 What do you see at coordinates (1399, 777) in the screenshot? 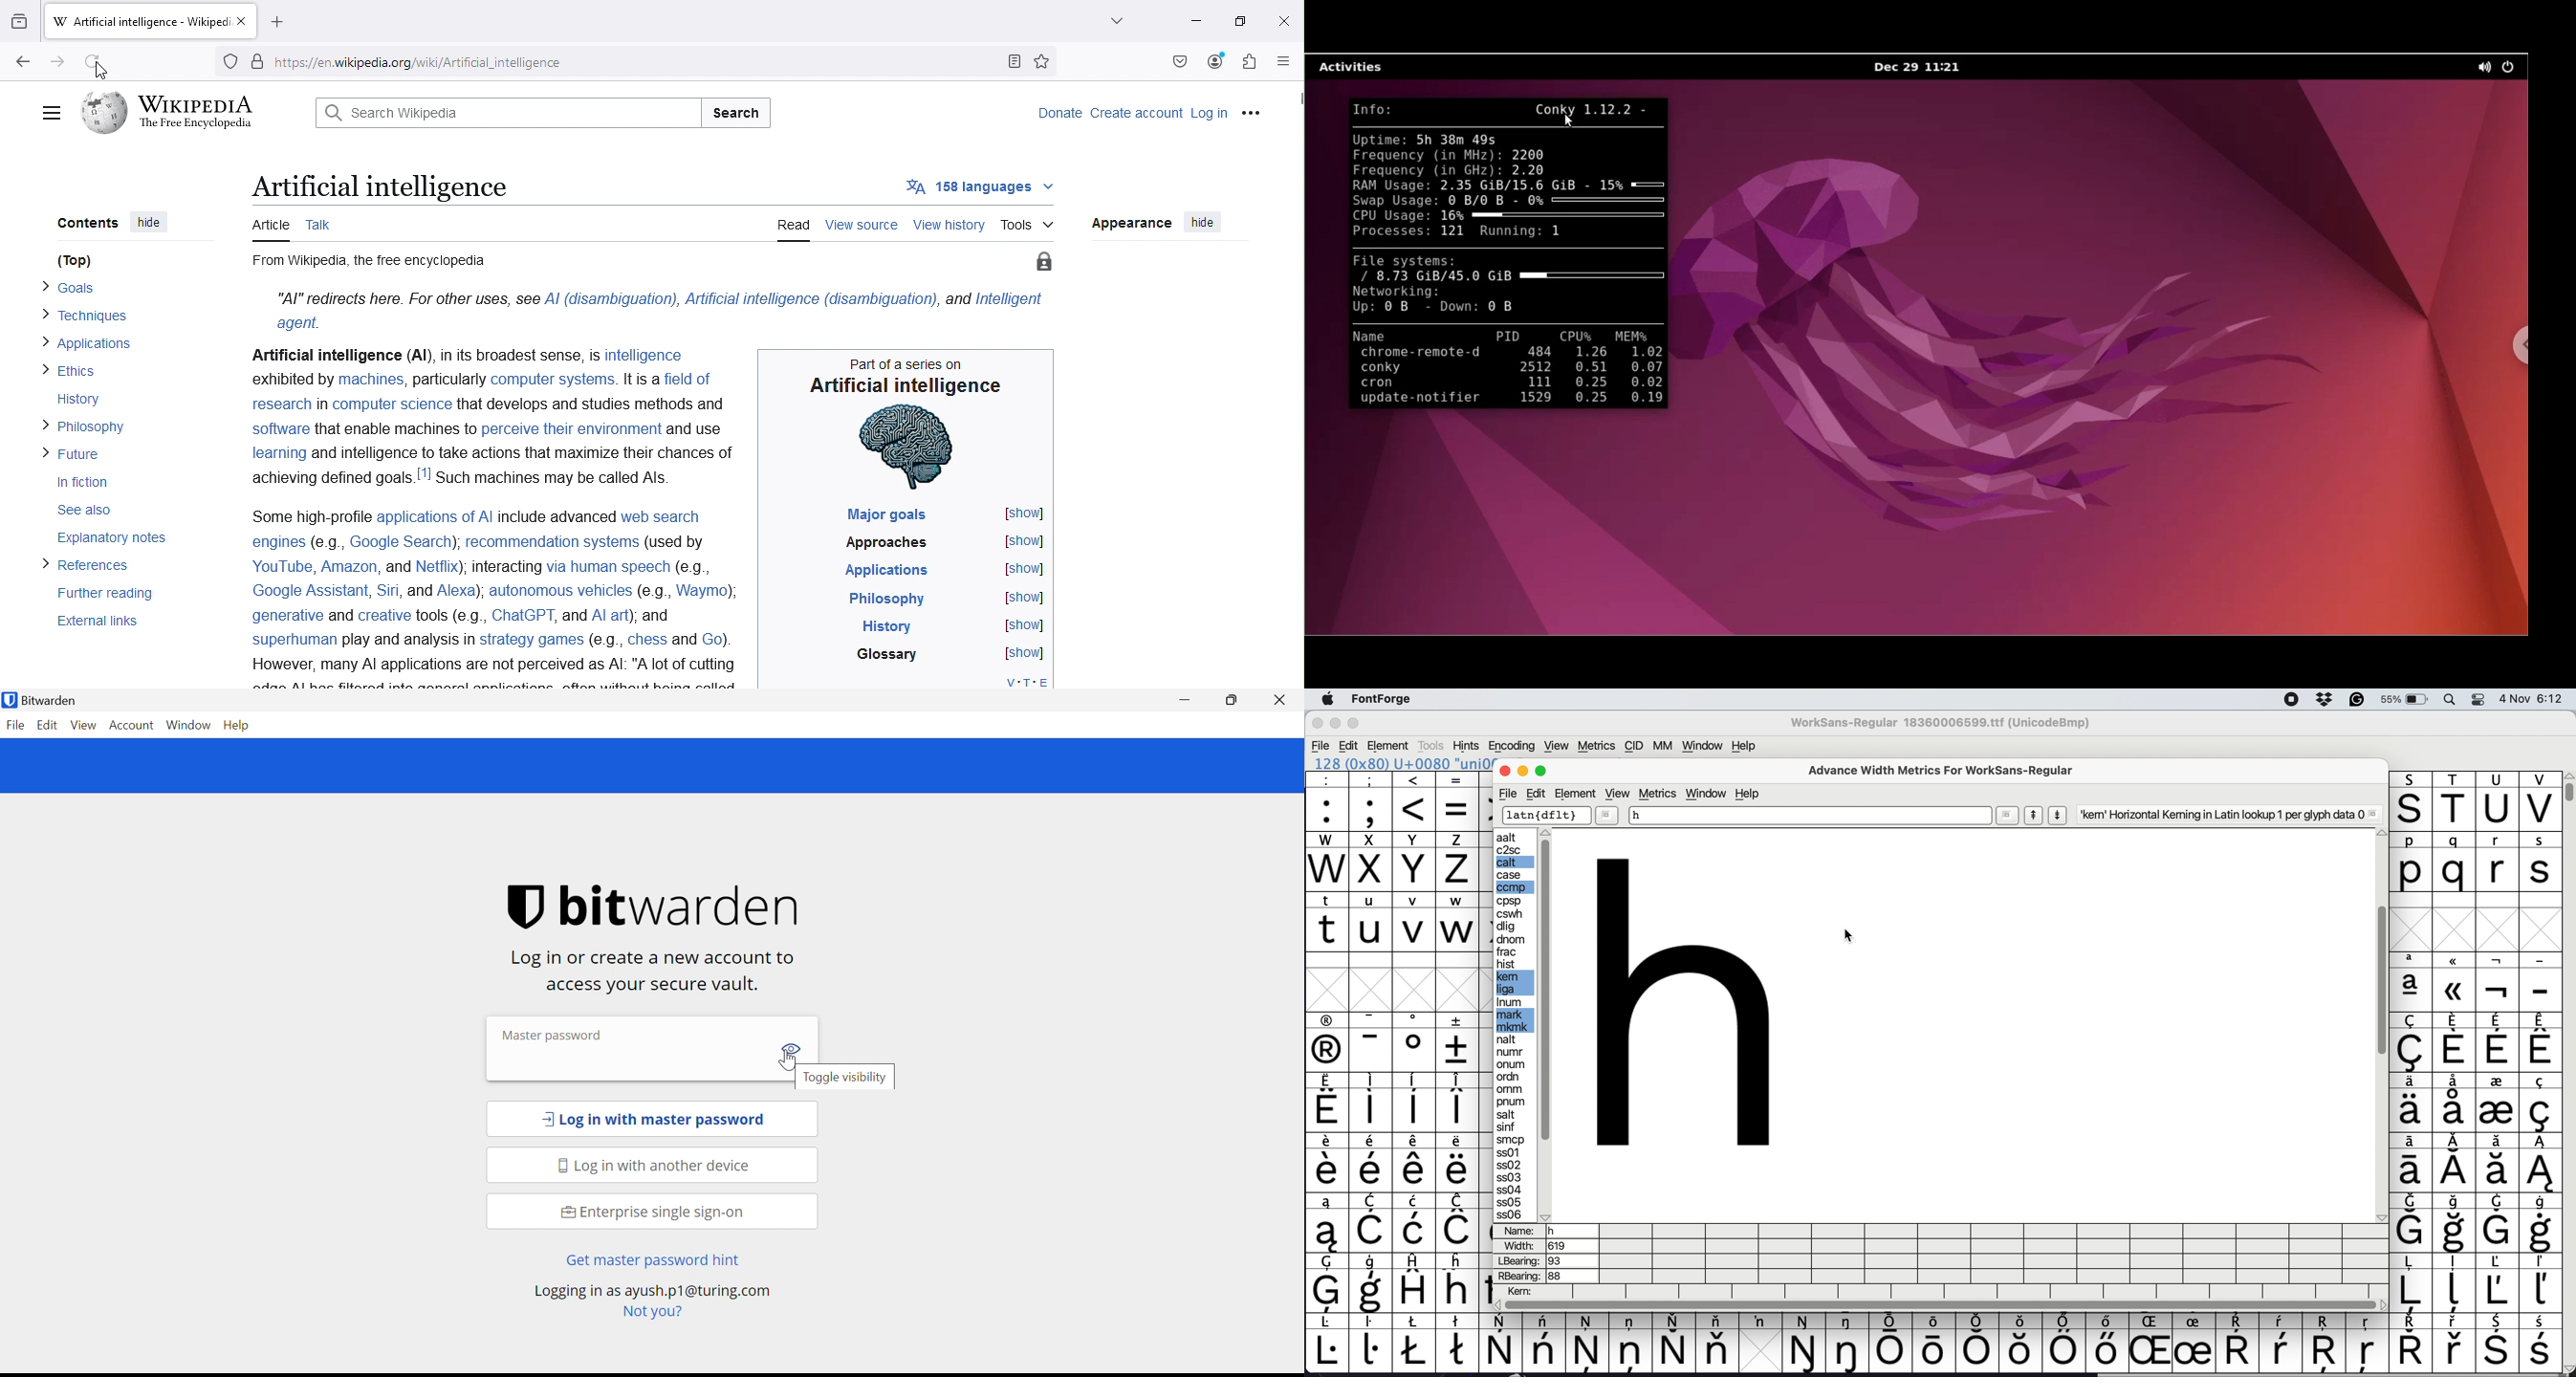
I see `special characters` at bounding box center [1399, 777].